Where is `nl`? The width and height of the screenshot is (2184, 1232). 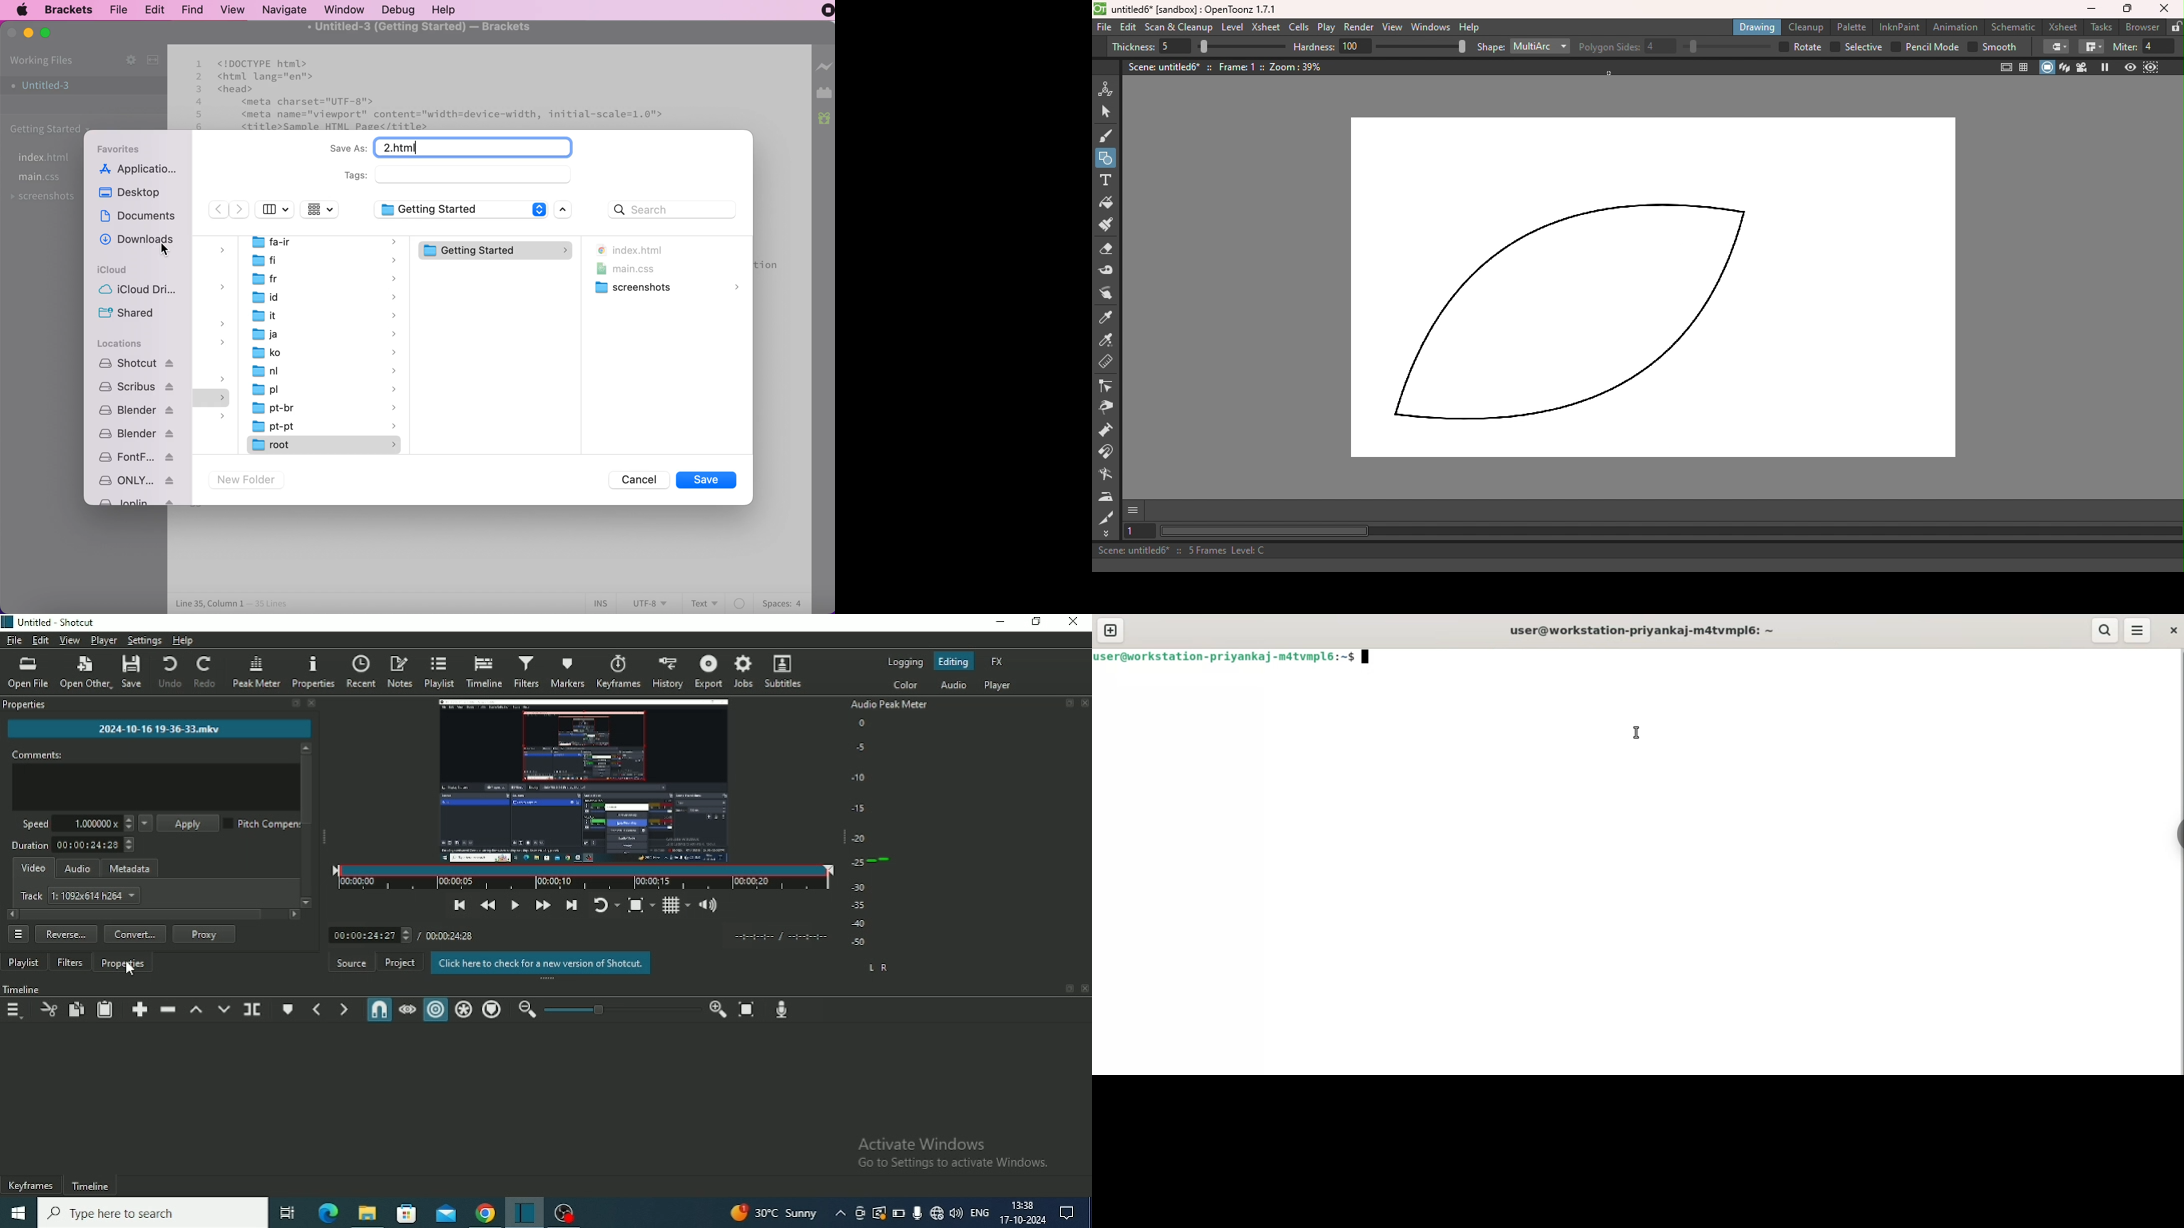 nl is located at coordinates (326, 370).